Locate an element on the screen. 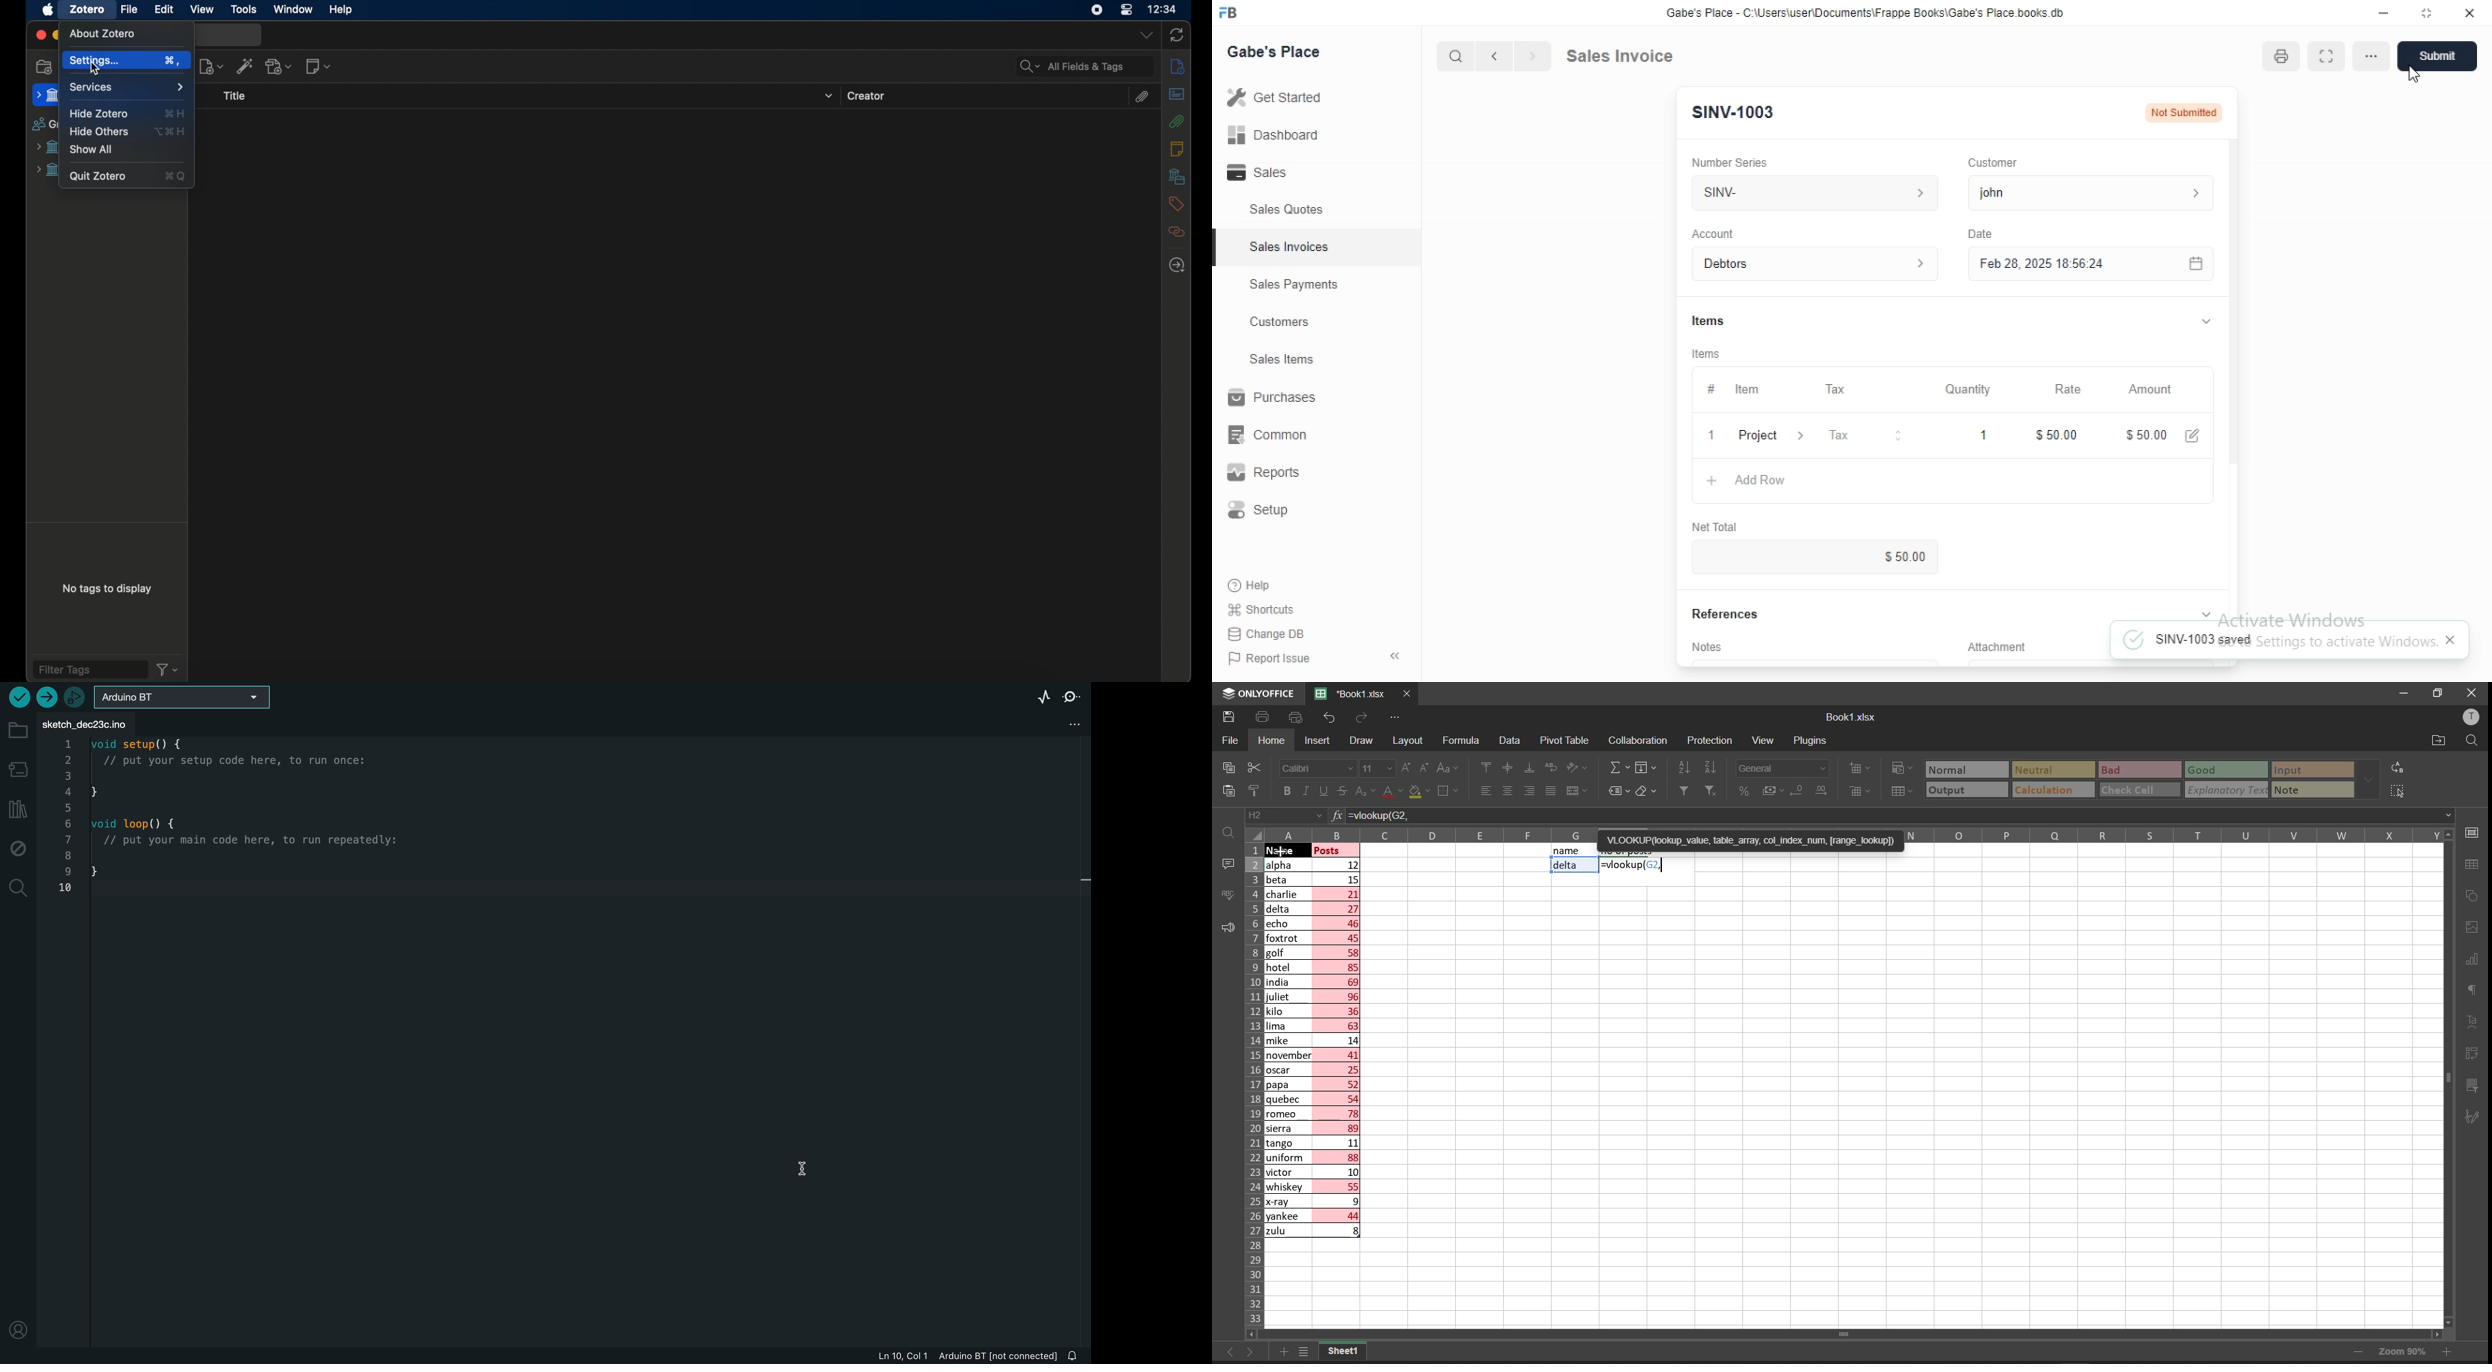 The image size is (2492, 1372). view is located at coordinates (202, 9).